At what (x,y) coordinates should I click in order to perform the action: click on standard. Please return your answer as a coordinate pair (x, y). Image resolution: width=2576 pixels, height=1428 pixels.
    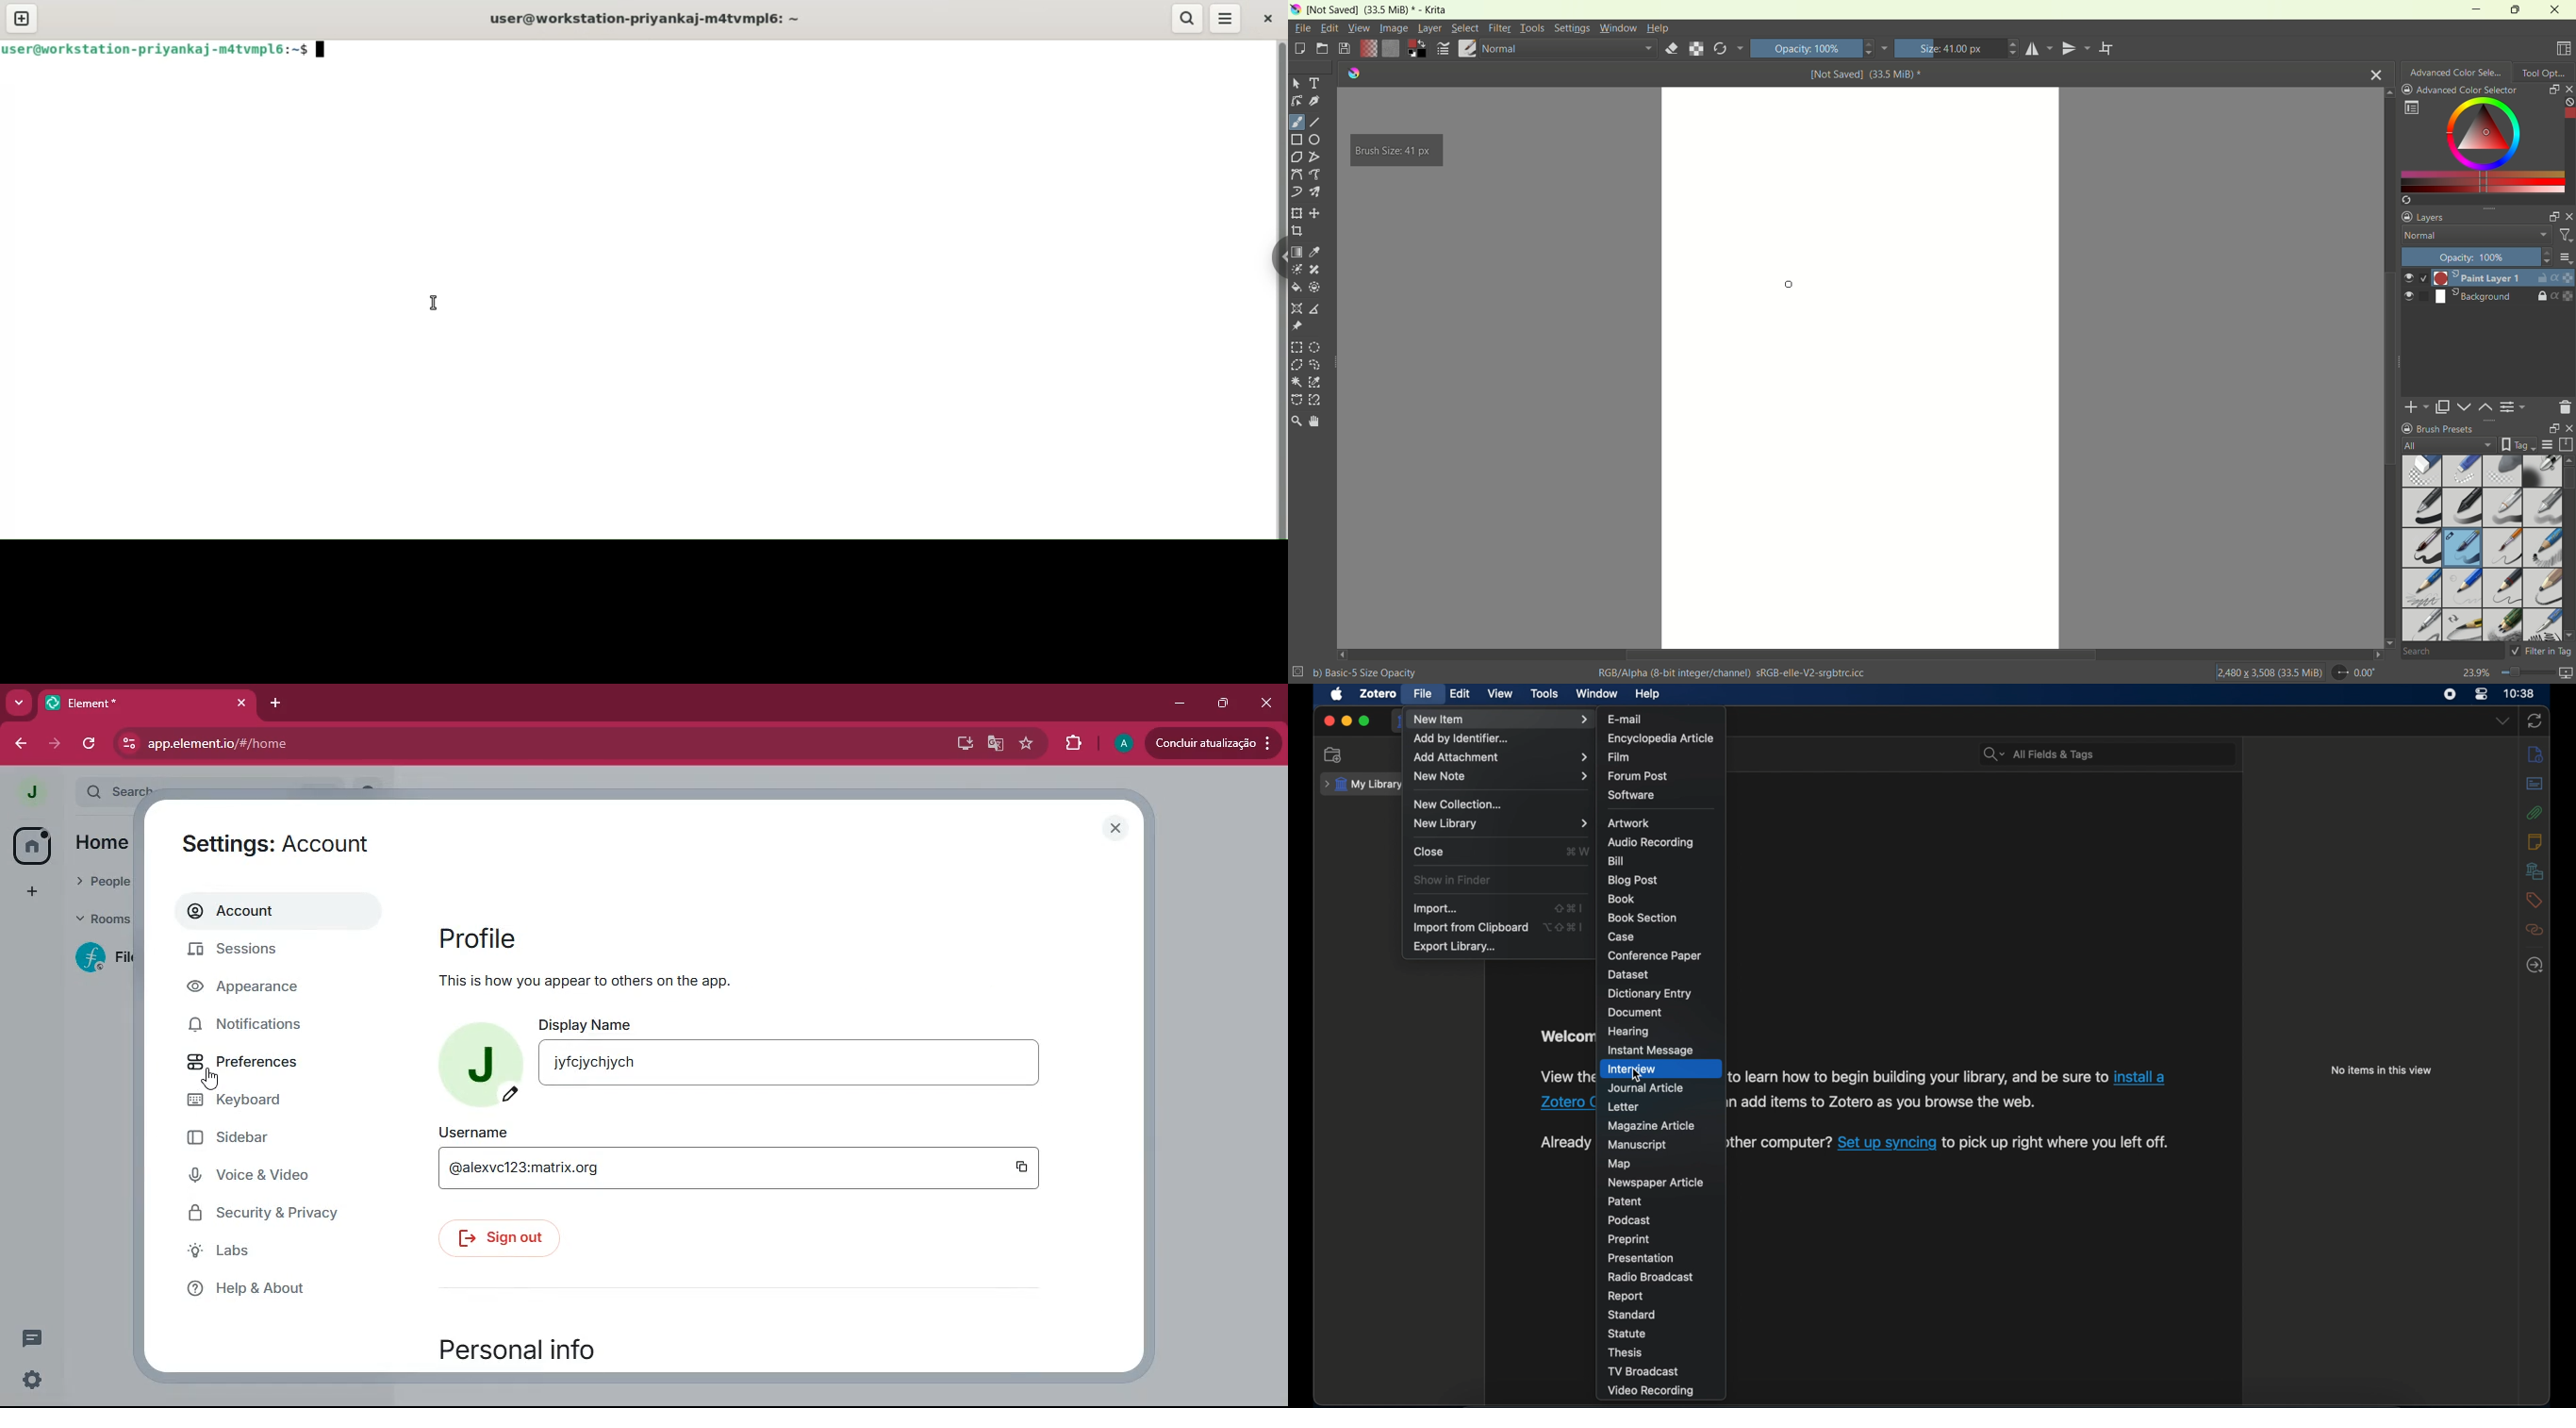
    Looking at the image, I should click on (1633, 1315).